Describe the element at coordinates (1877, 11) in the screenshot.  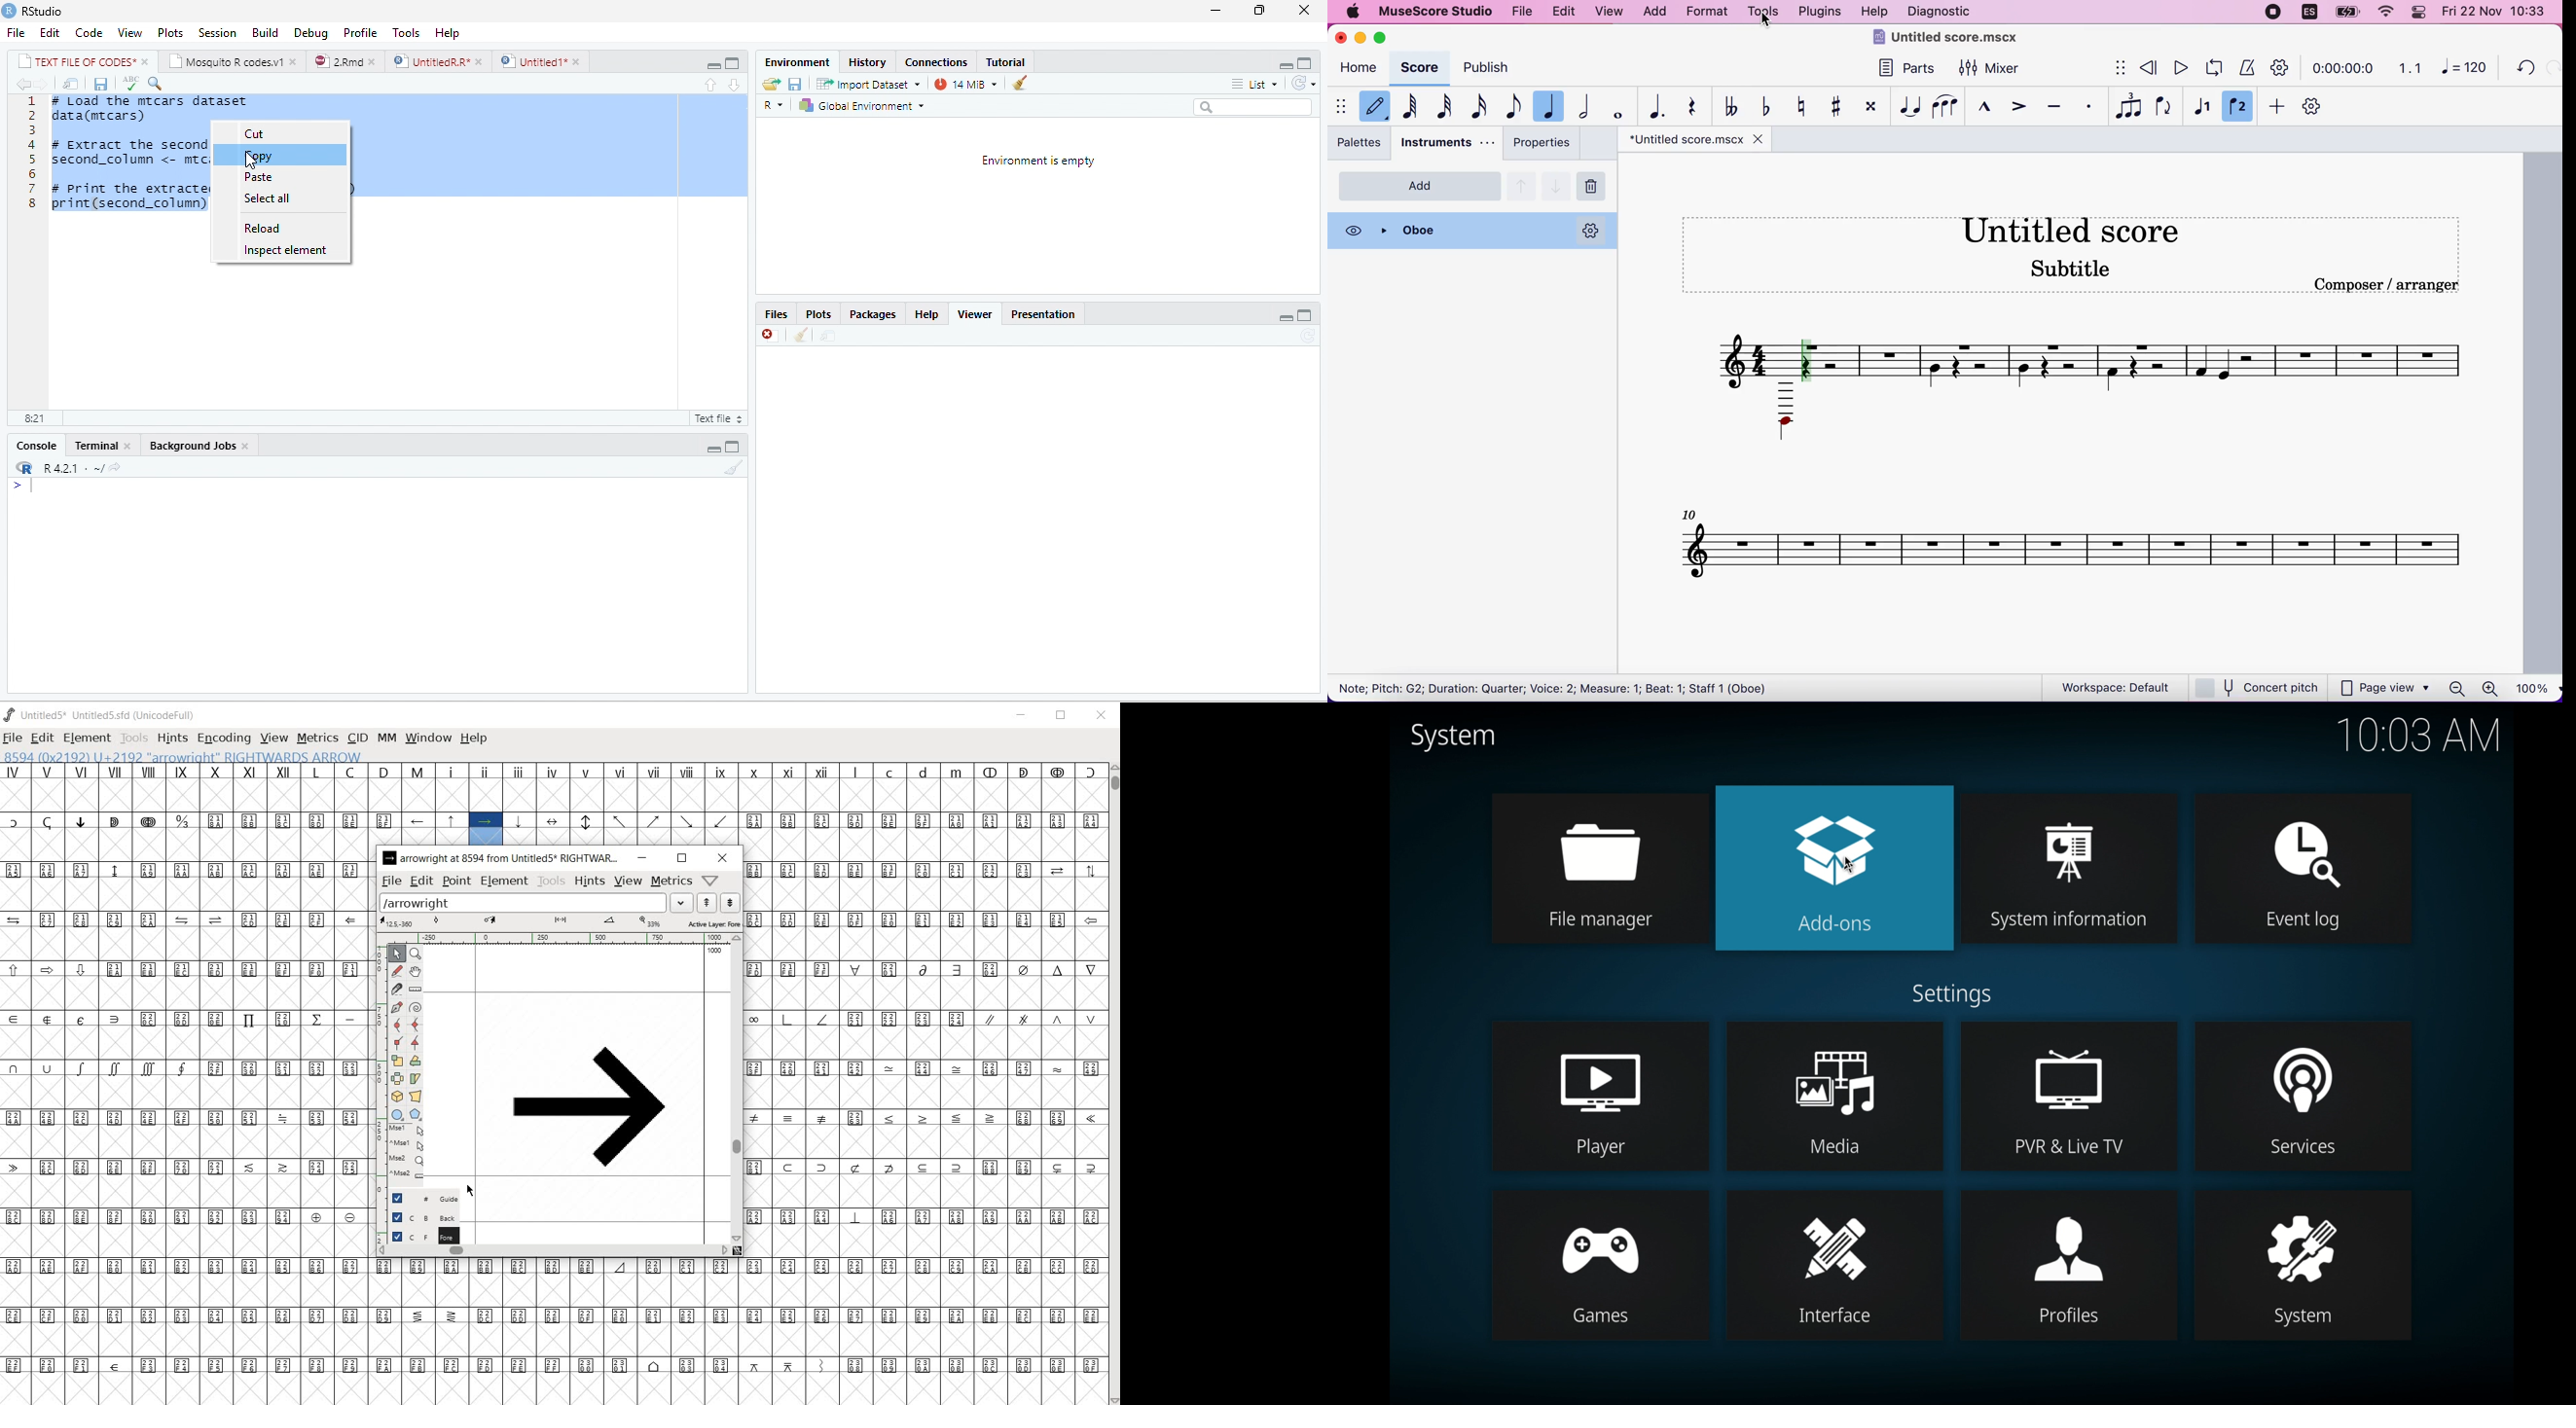
I see `help` at that location.